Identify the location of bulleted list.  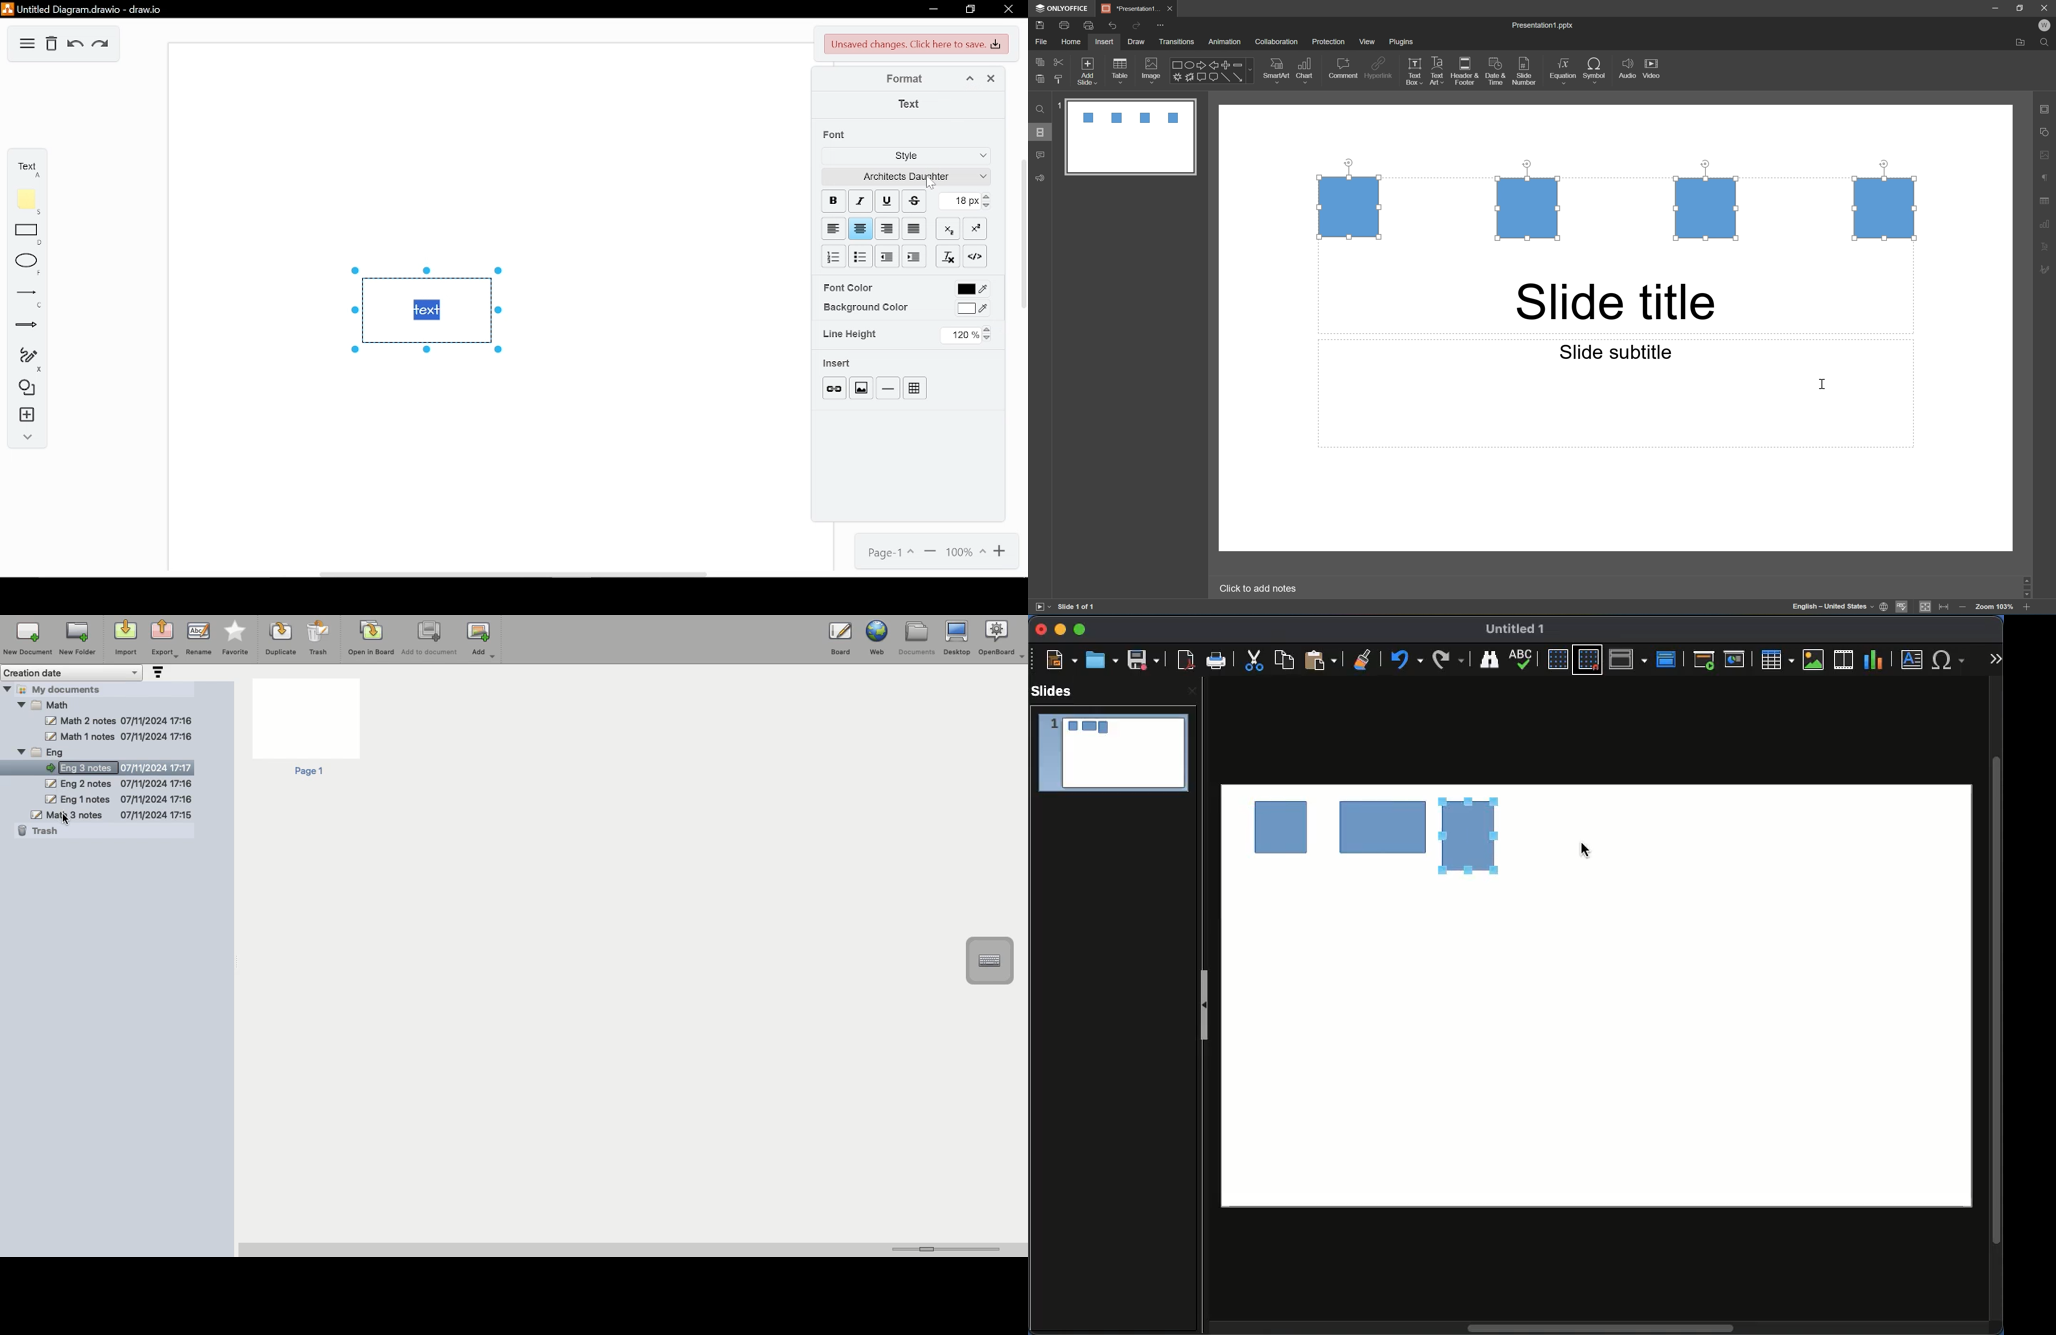
(861, 258).